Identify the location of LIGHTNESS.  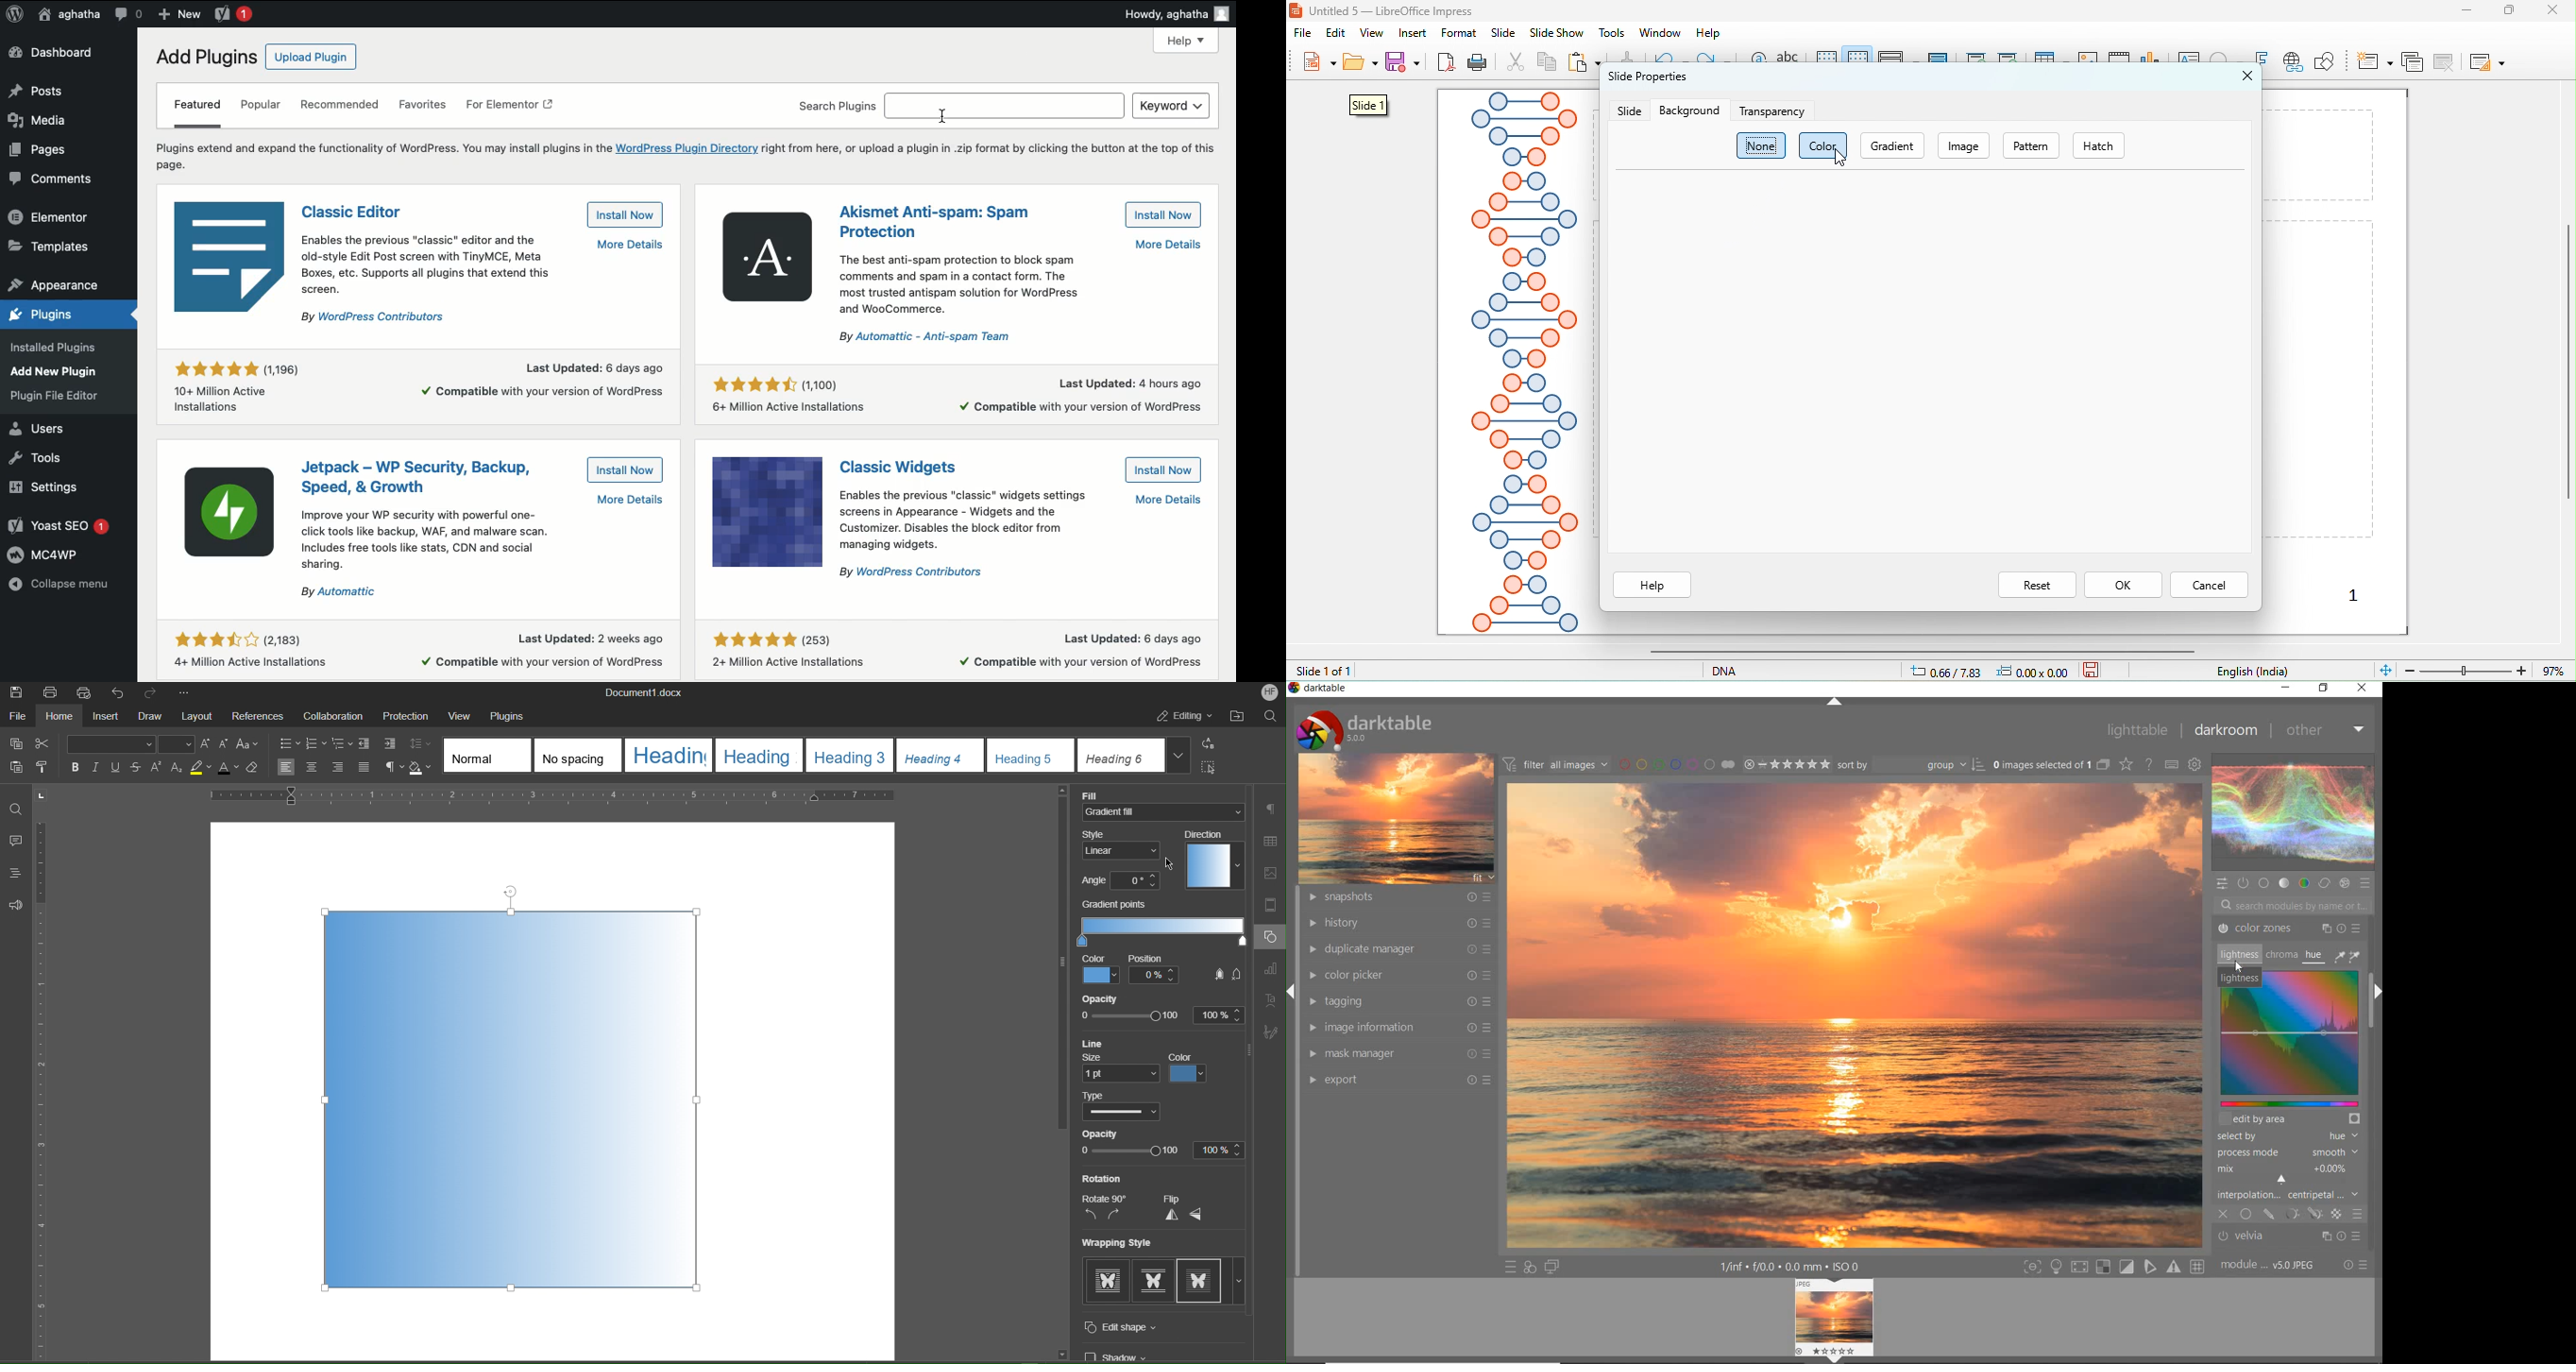
(2238, 954).